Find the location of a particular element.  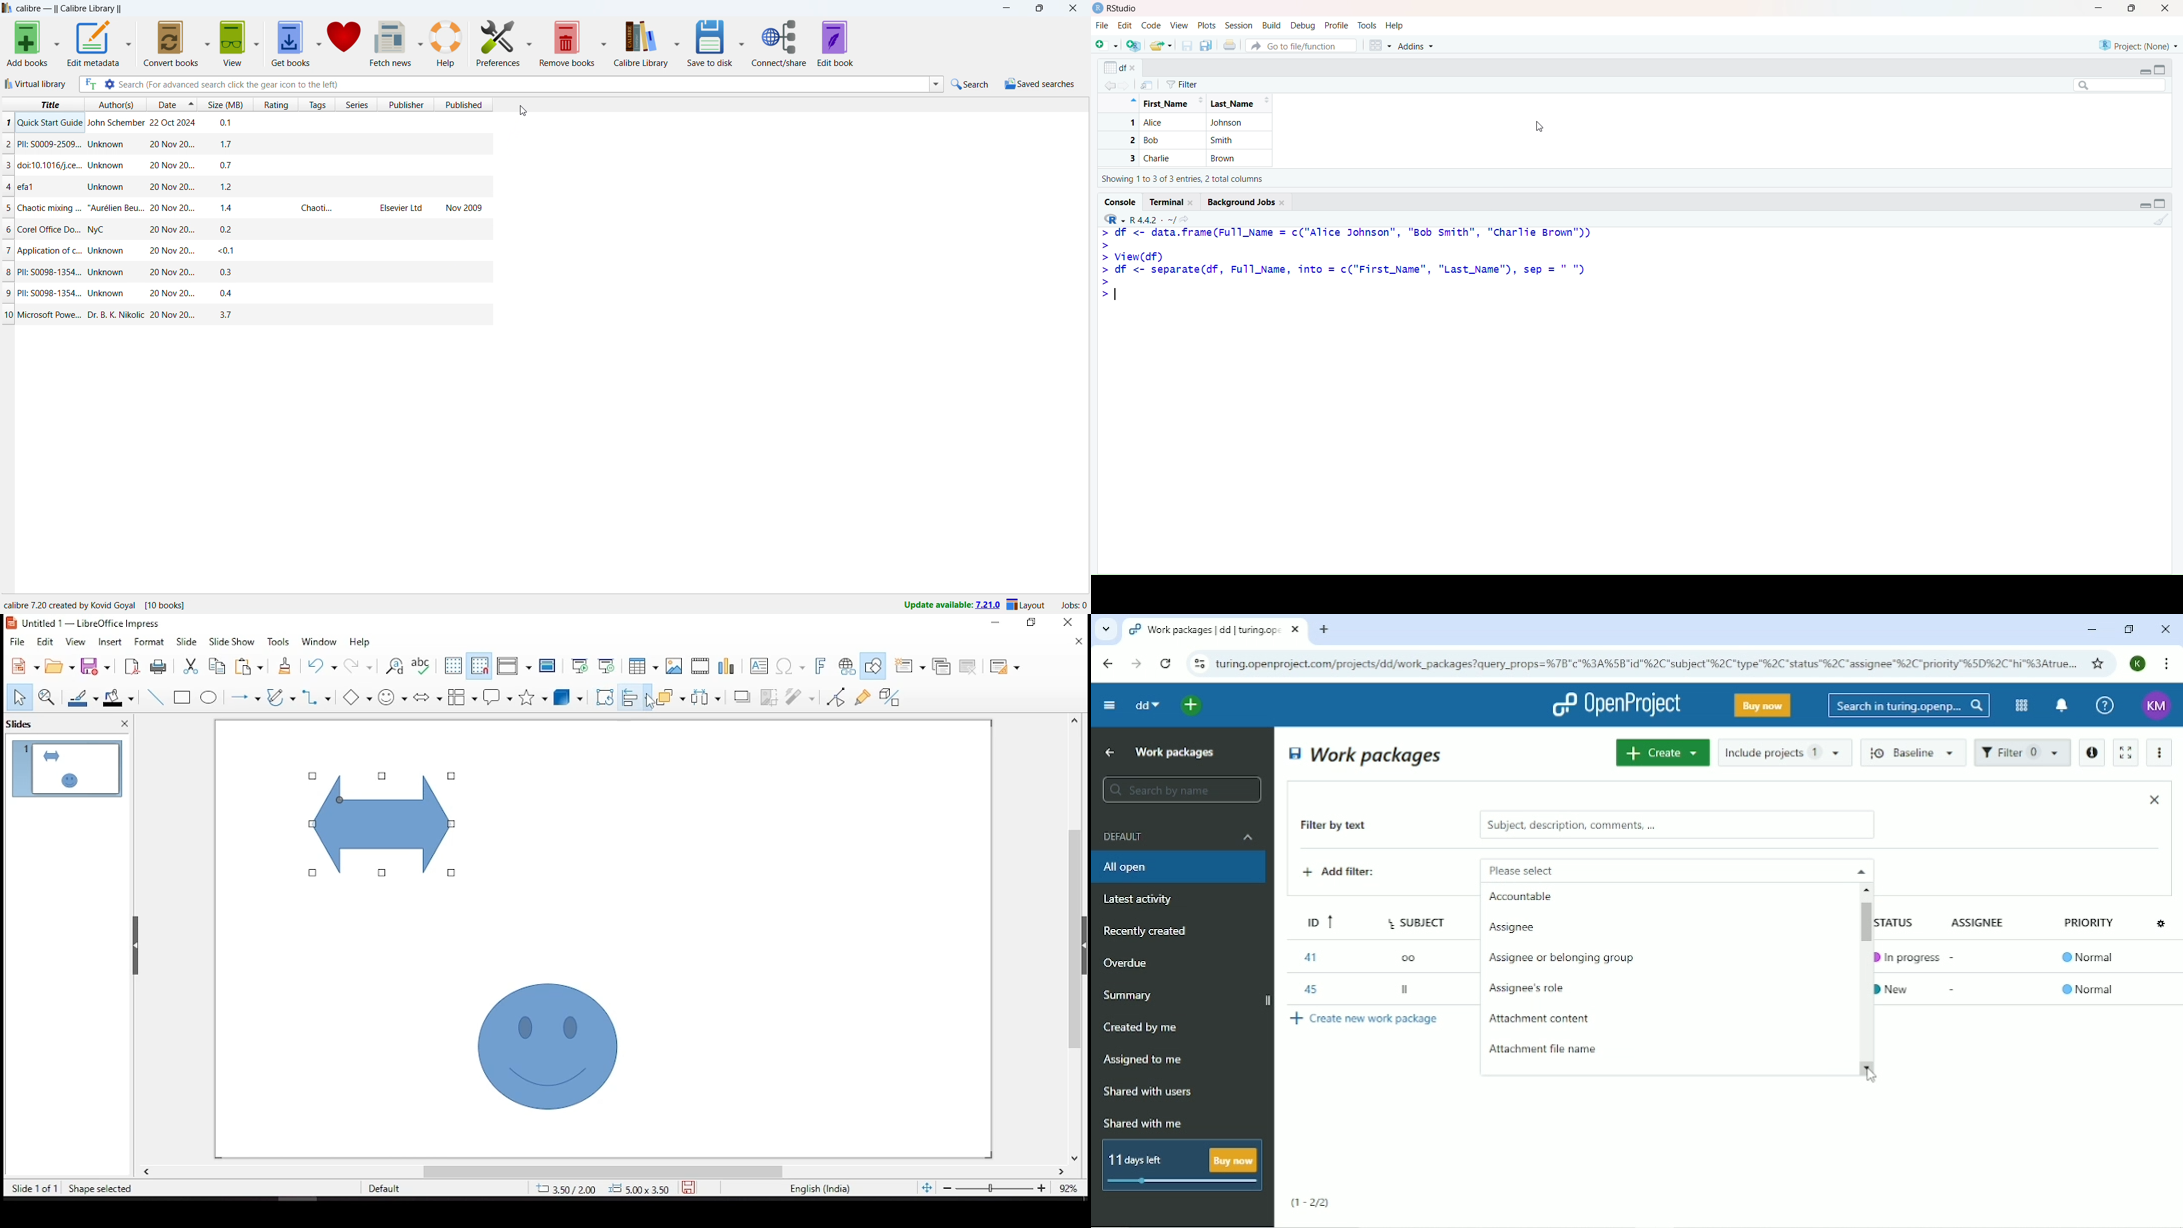

get books options is located at coordinates (318, 43).